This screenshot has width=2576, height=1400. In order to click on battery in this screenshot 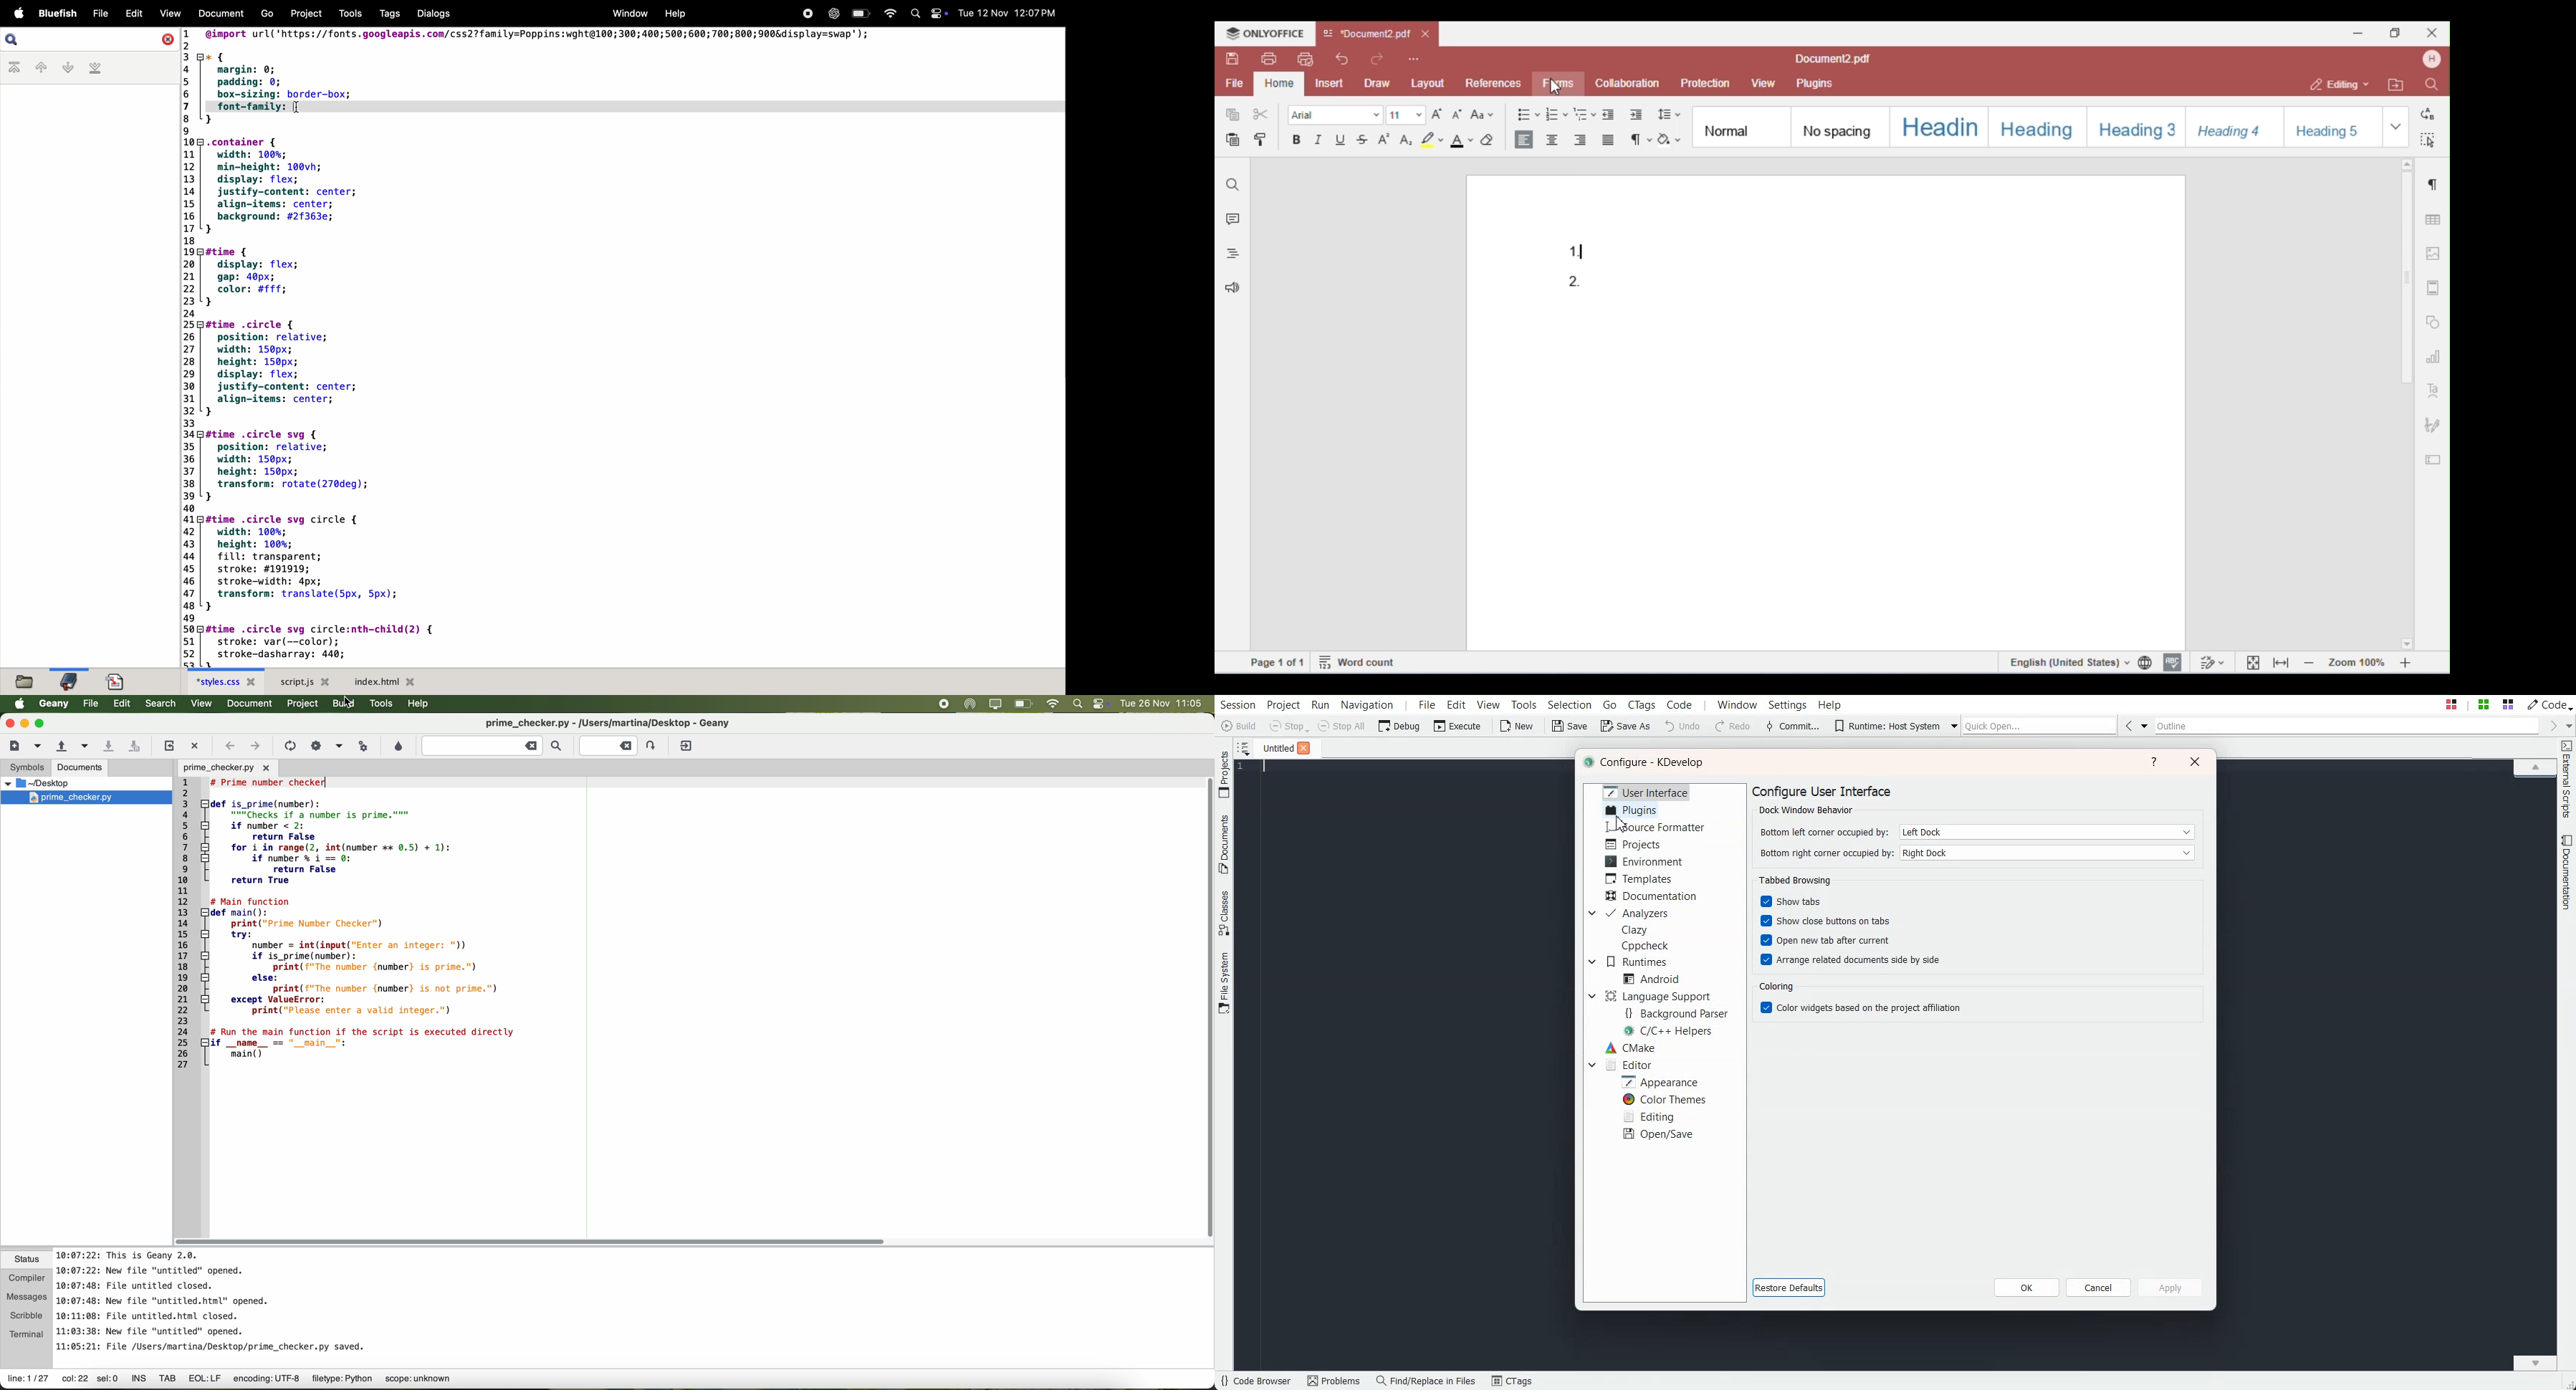, I will do `click(860, 13)`.